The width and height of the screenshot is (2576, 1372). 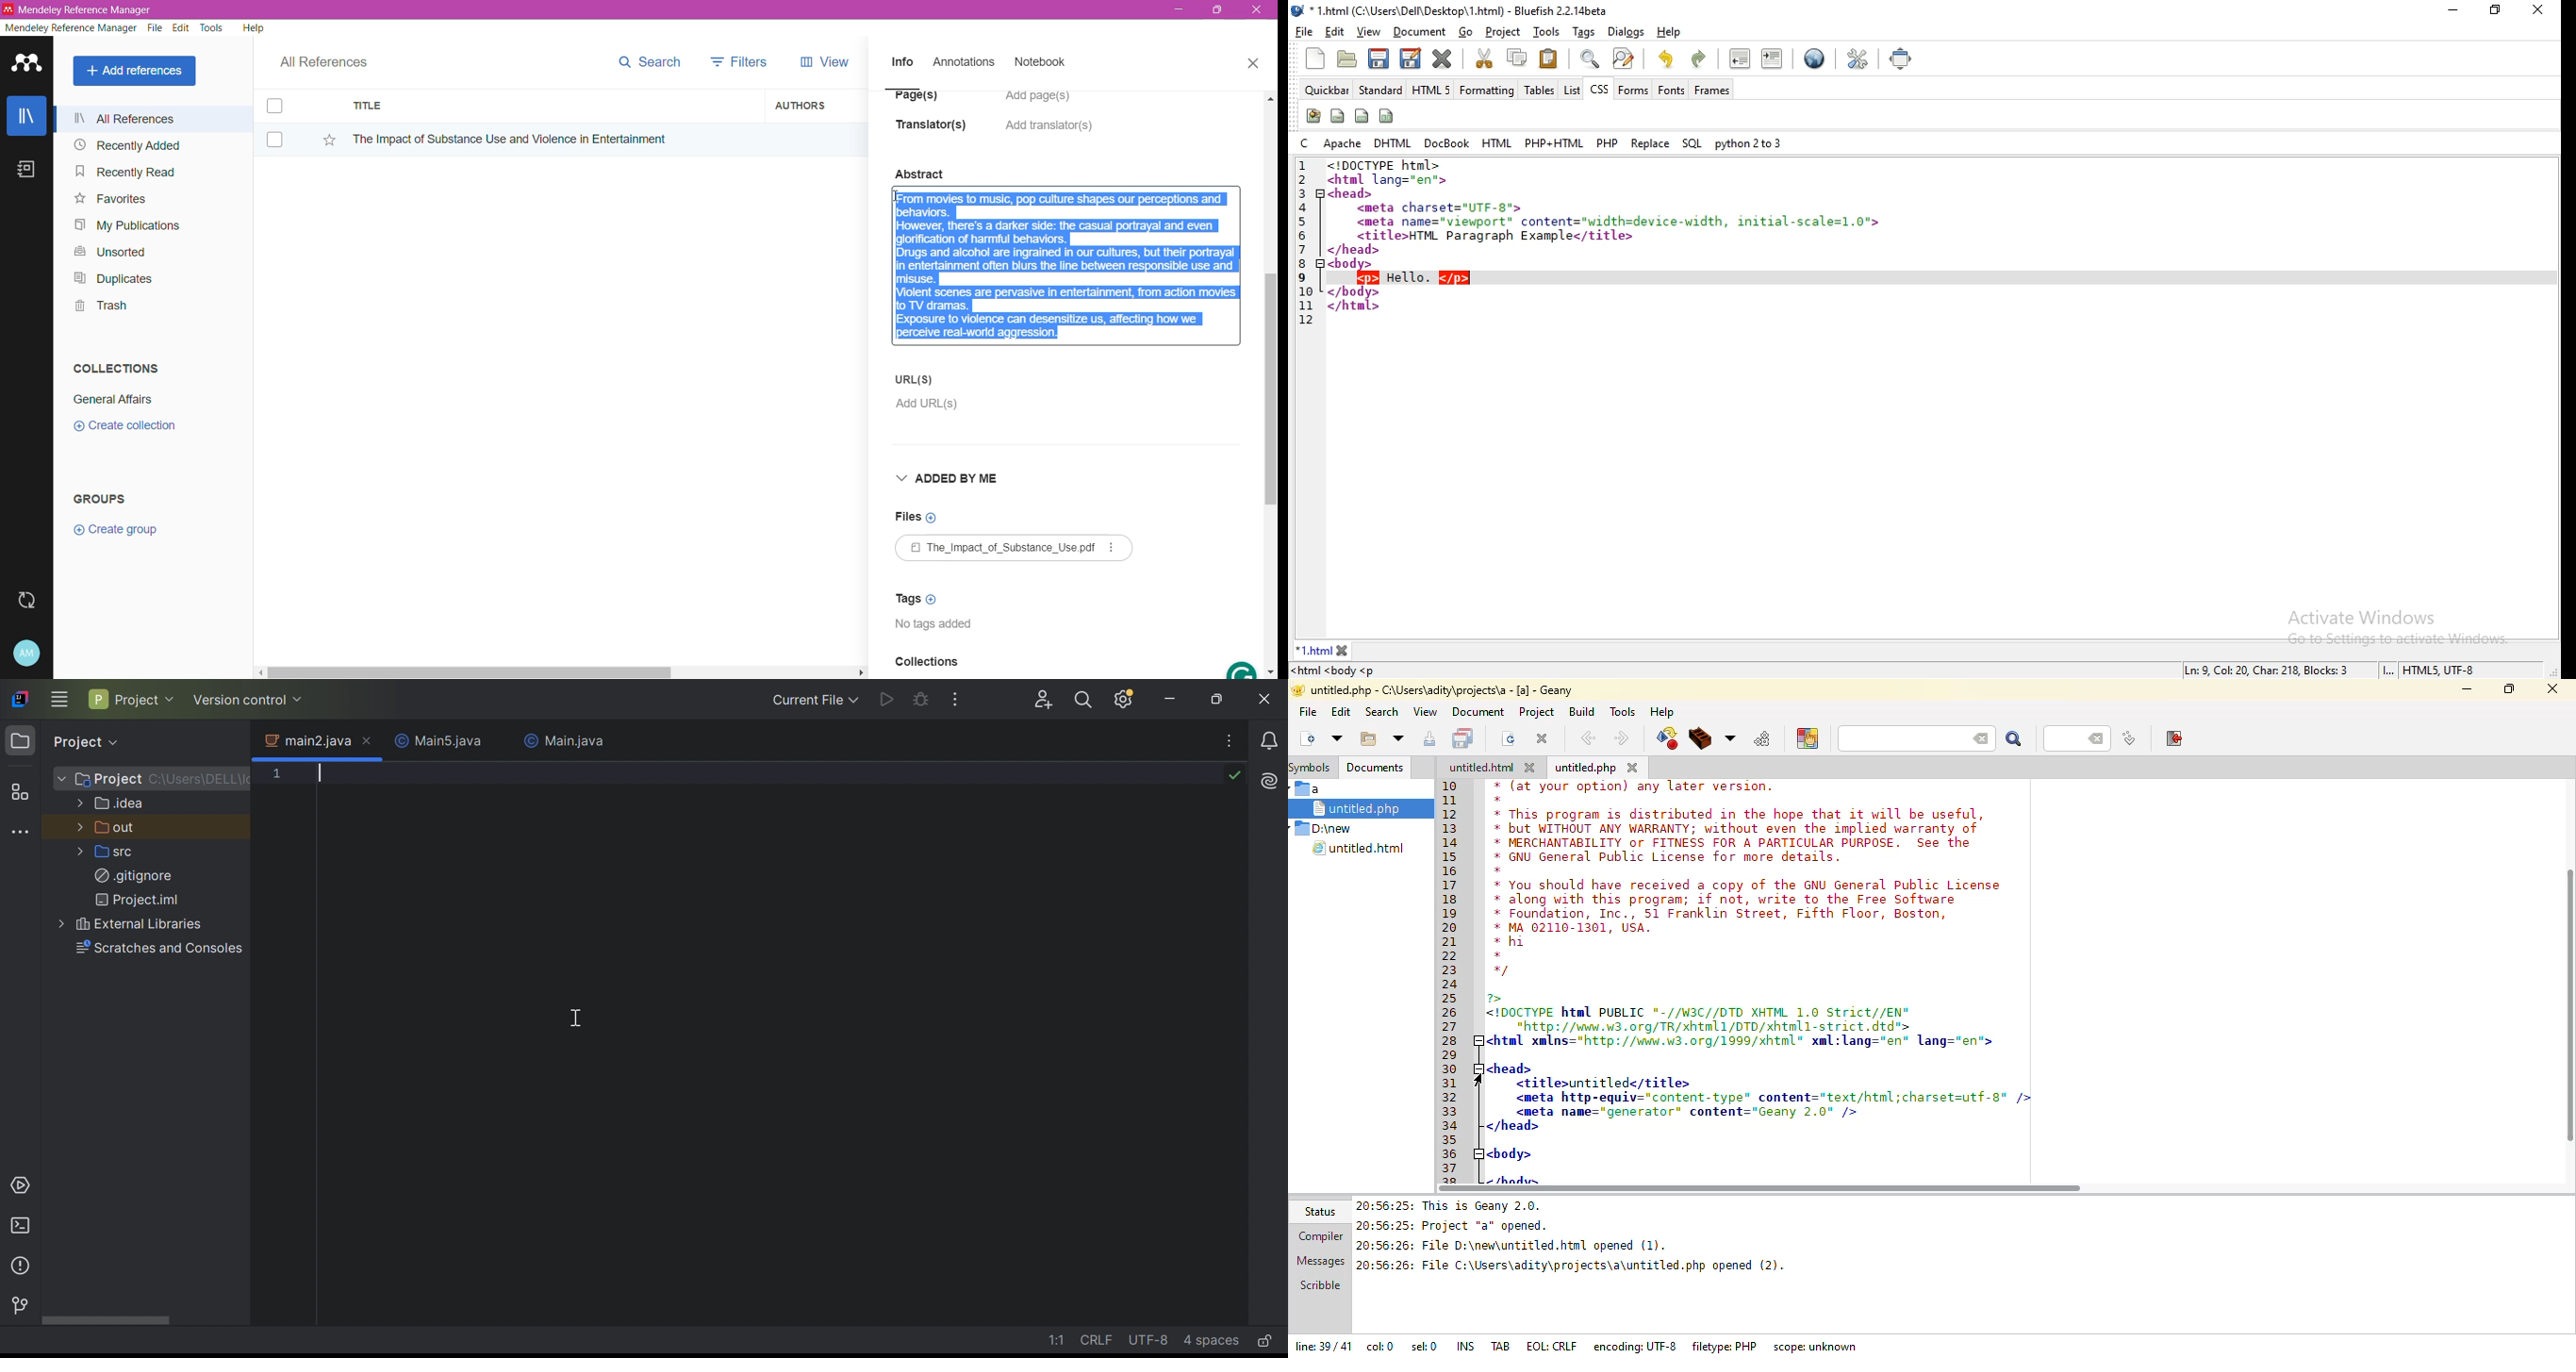 I want to click on close, so click(x=1544, y=737).